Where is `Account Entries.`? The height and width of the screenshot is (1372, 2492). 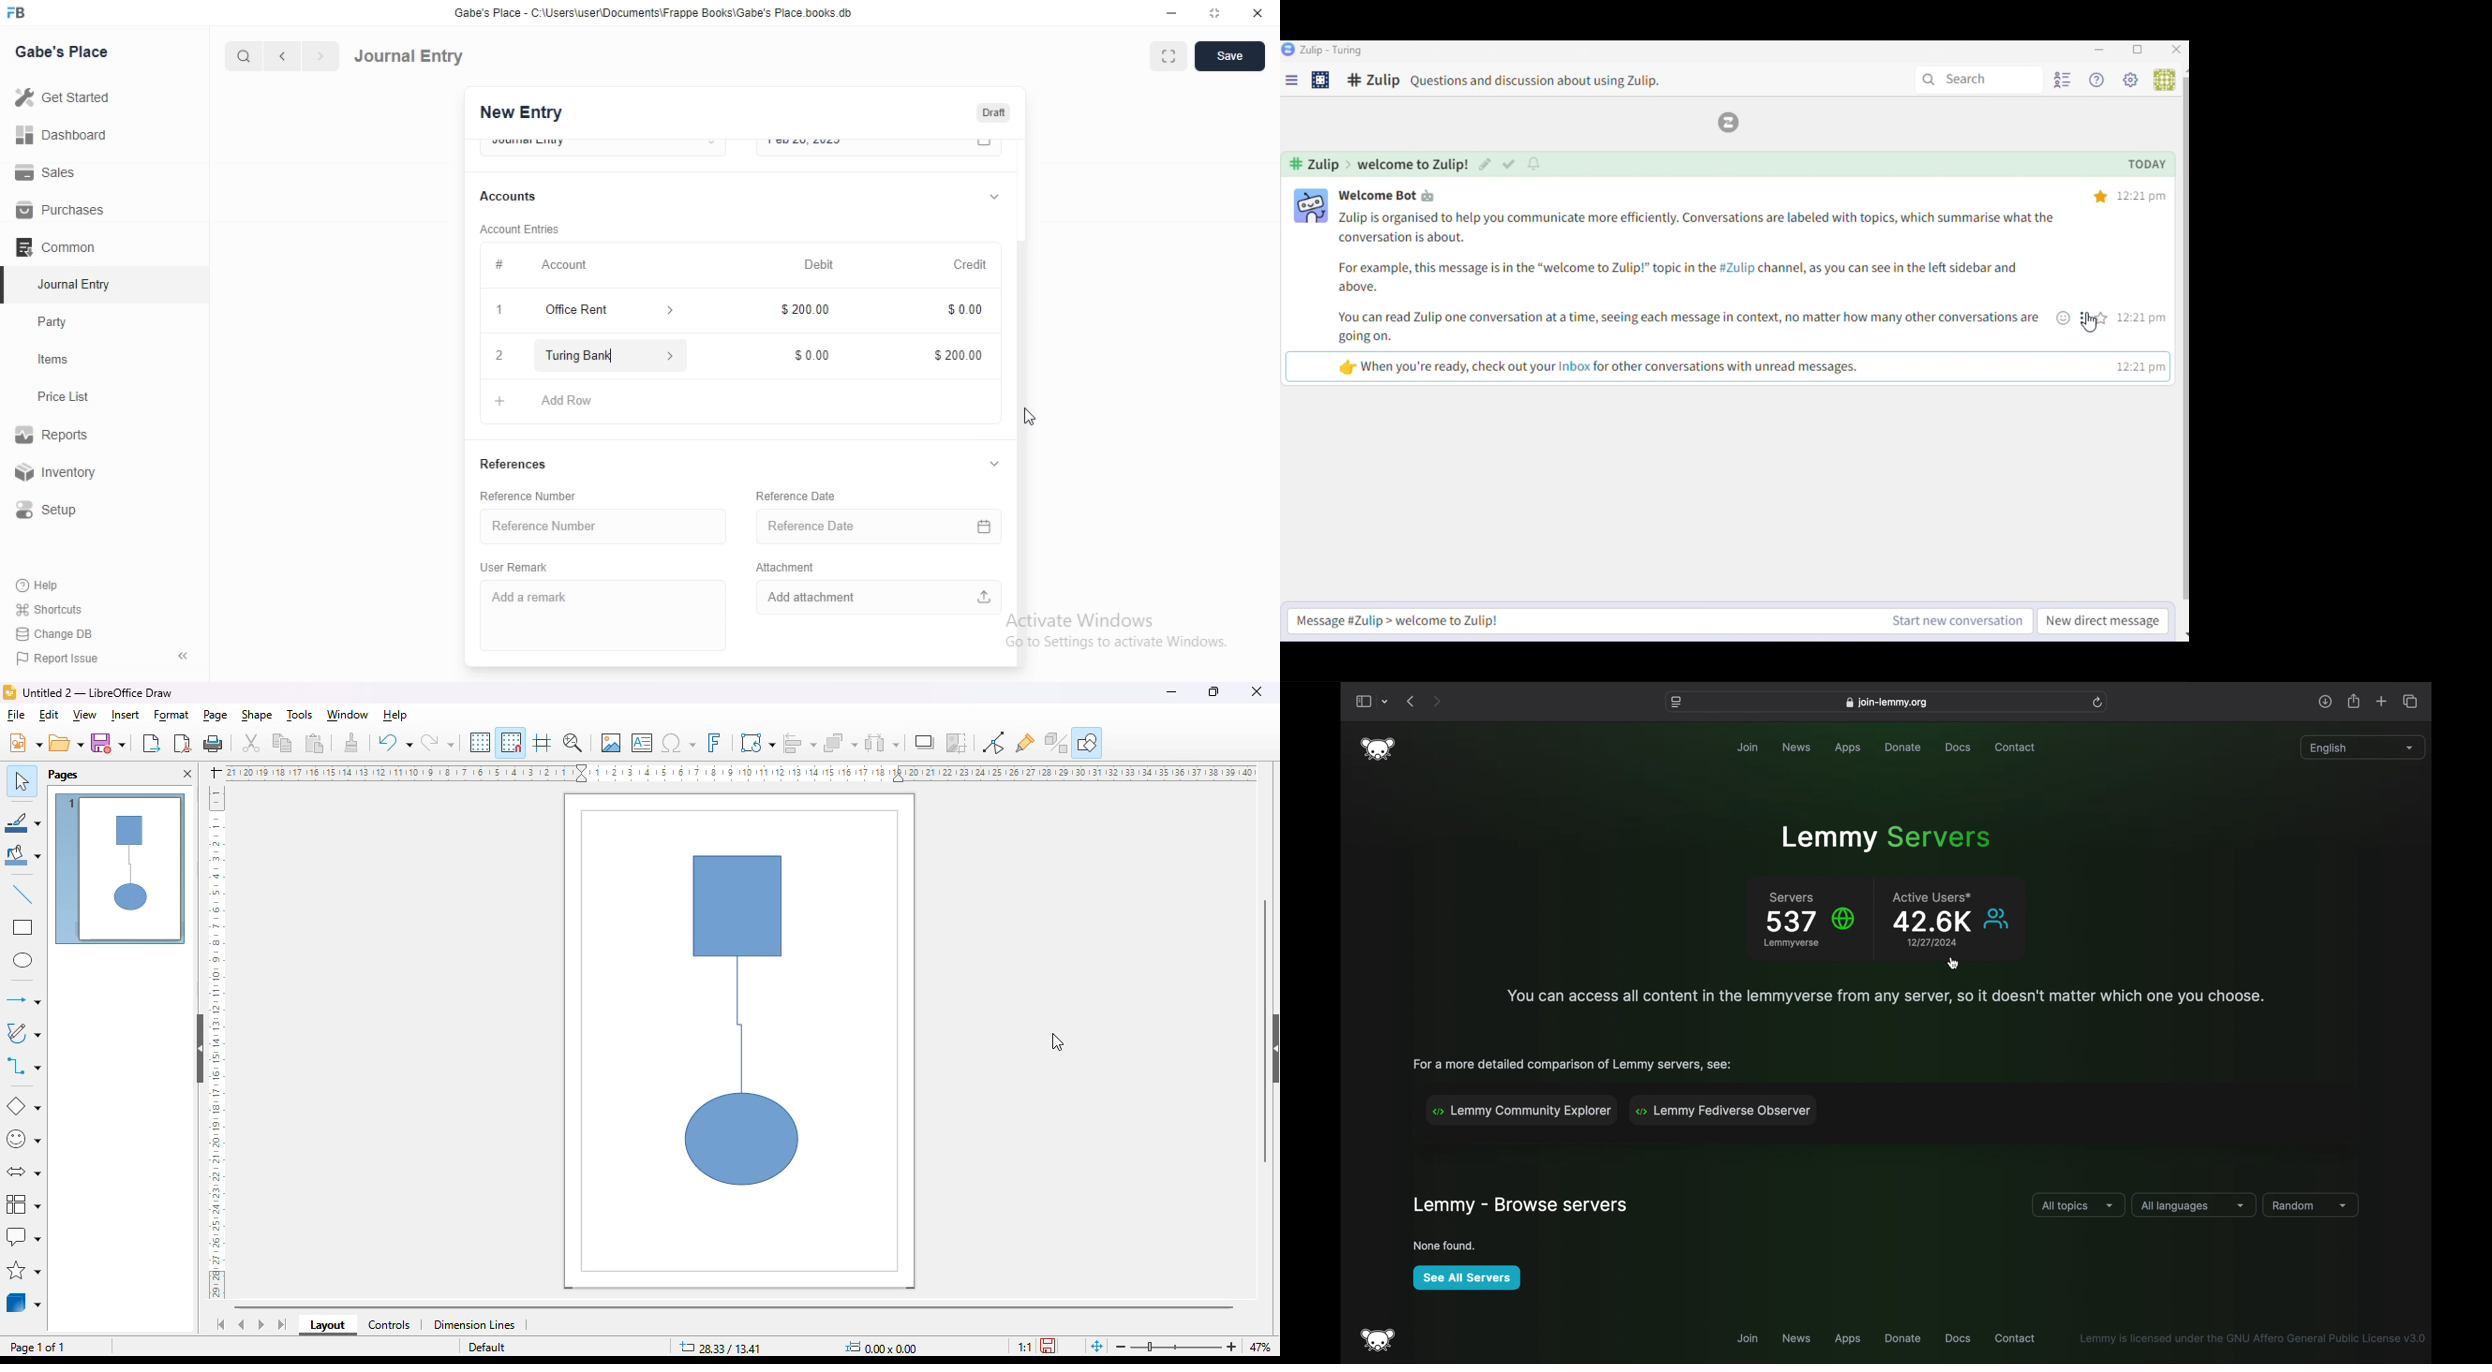 Account Entries. is located at coordinates (518, 229).